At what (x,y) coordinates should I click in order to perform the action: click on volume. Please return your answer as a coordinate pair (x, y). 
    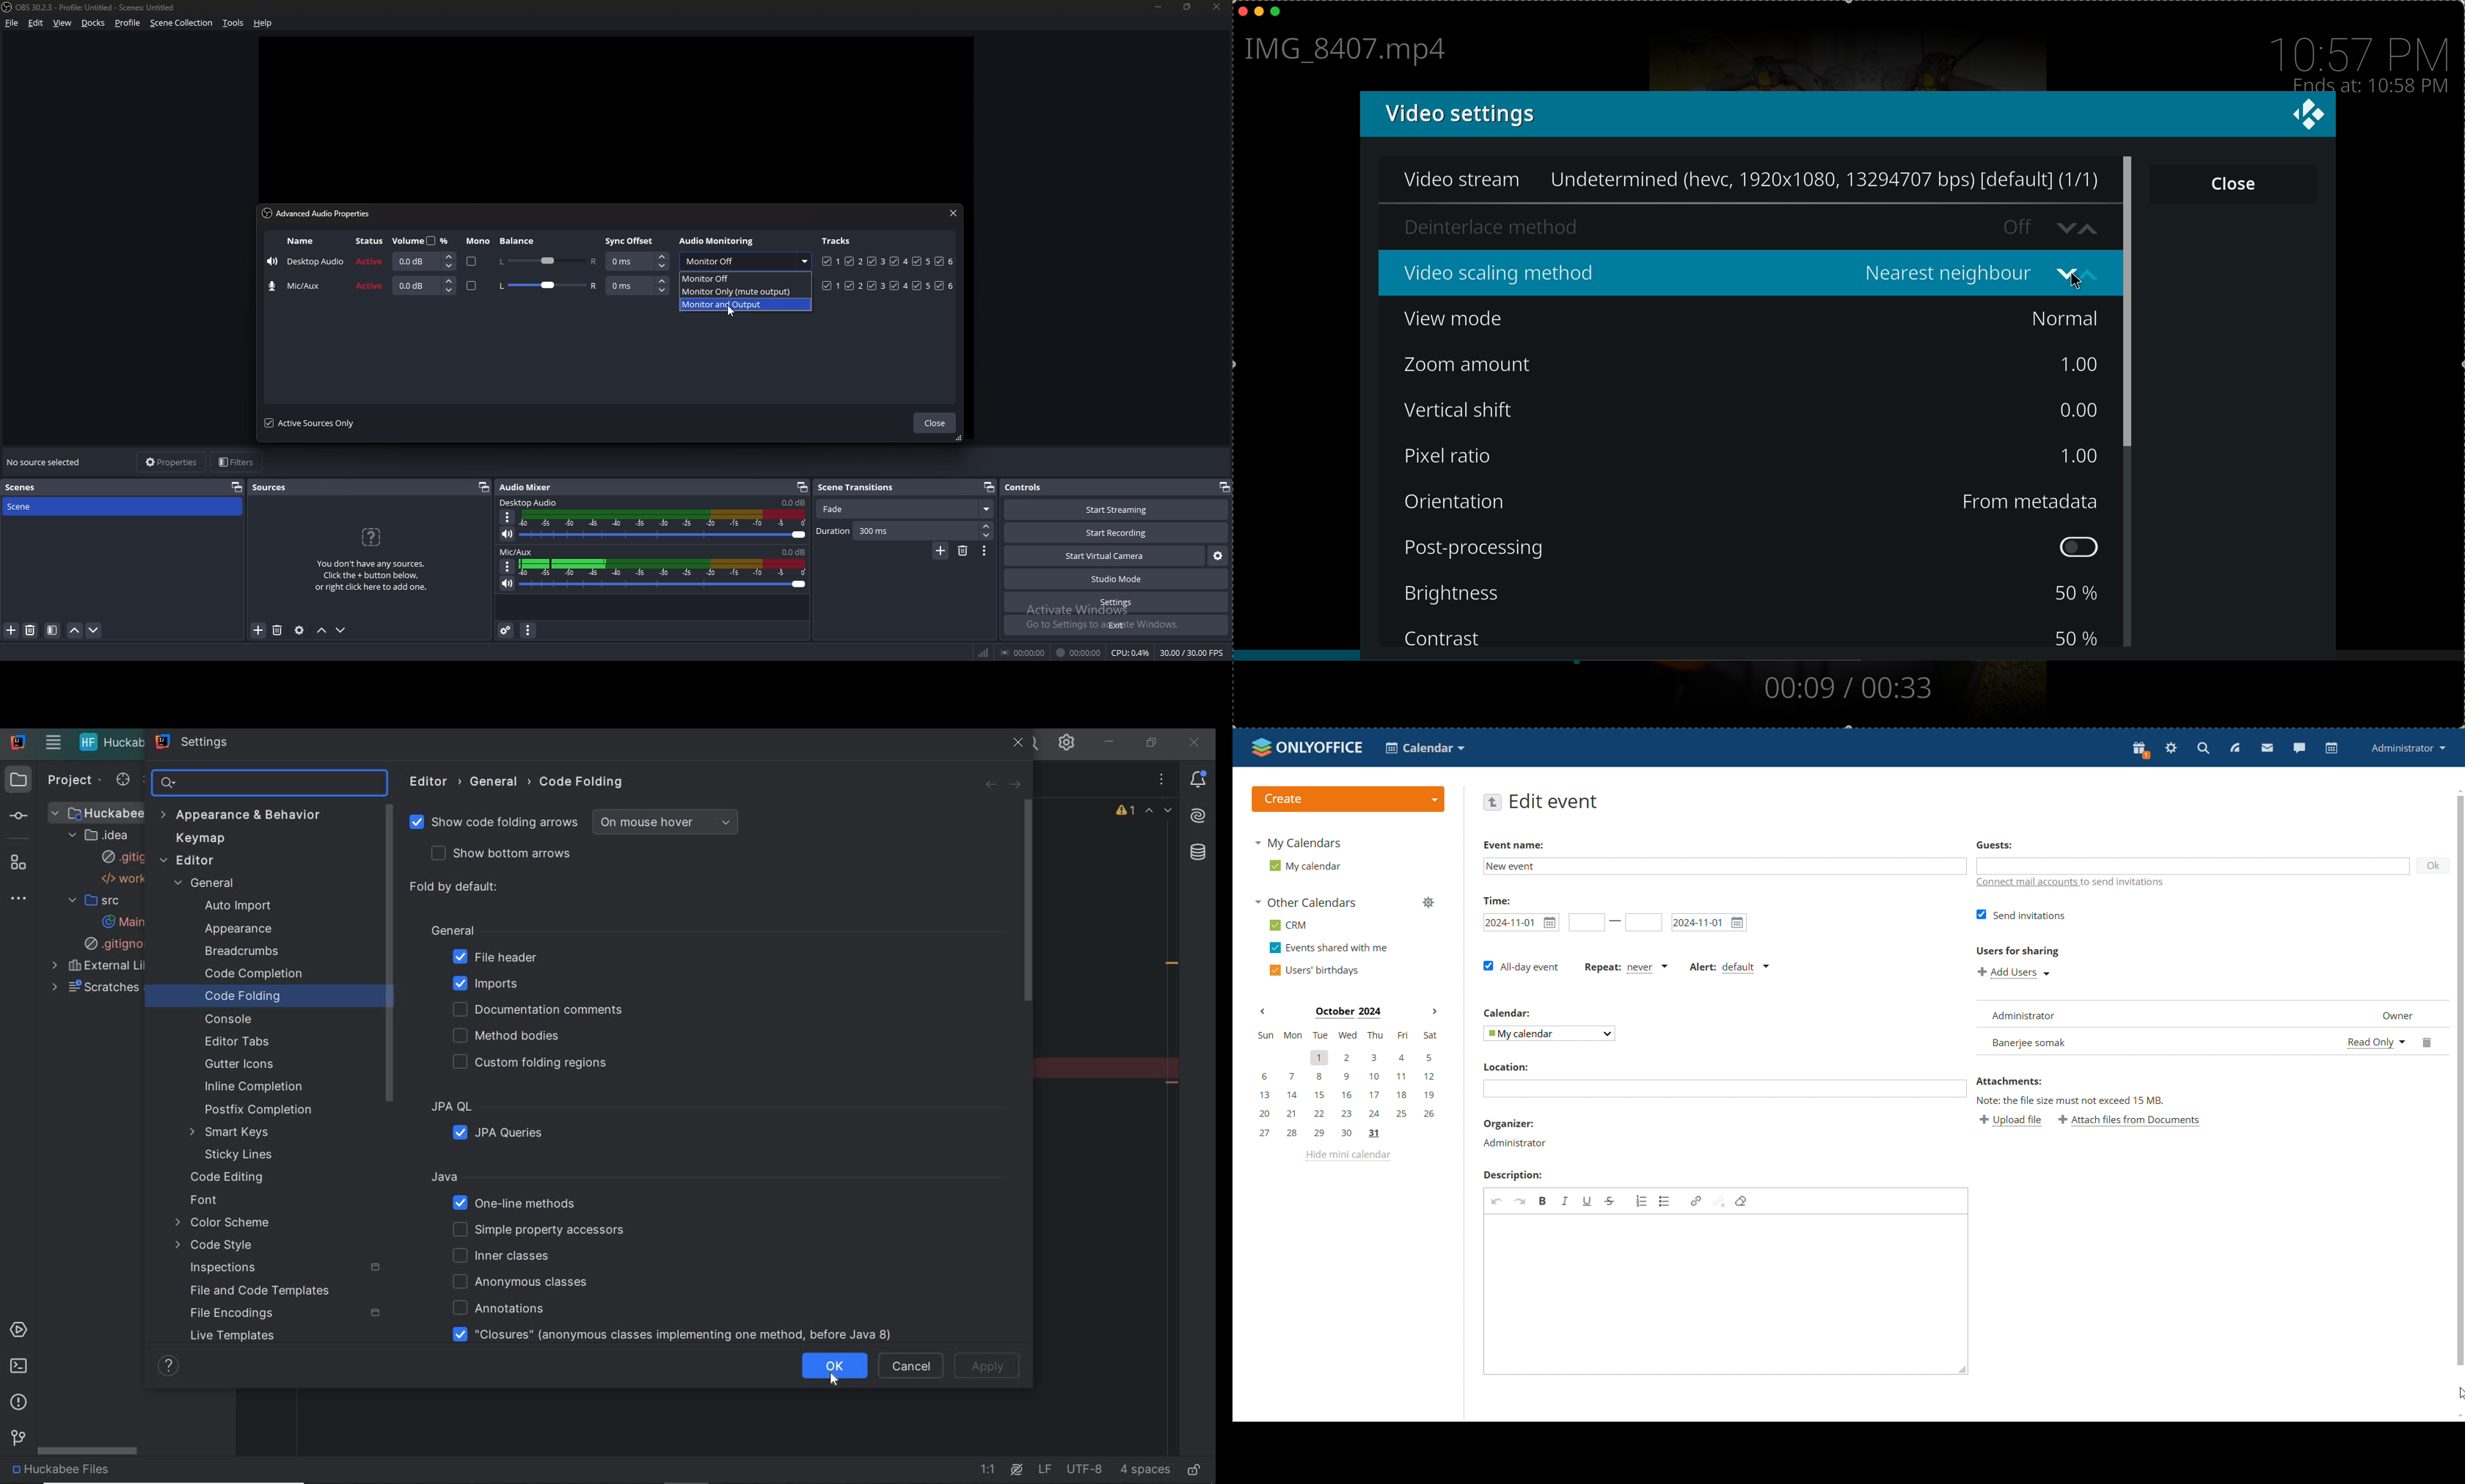
    Looking at the image, I should click on (423, 240).